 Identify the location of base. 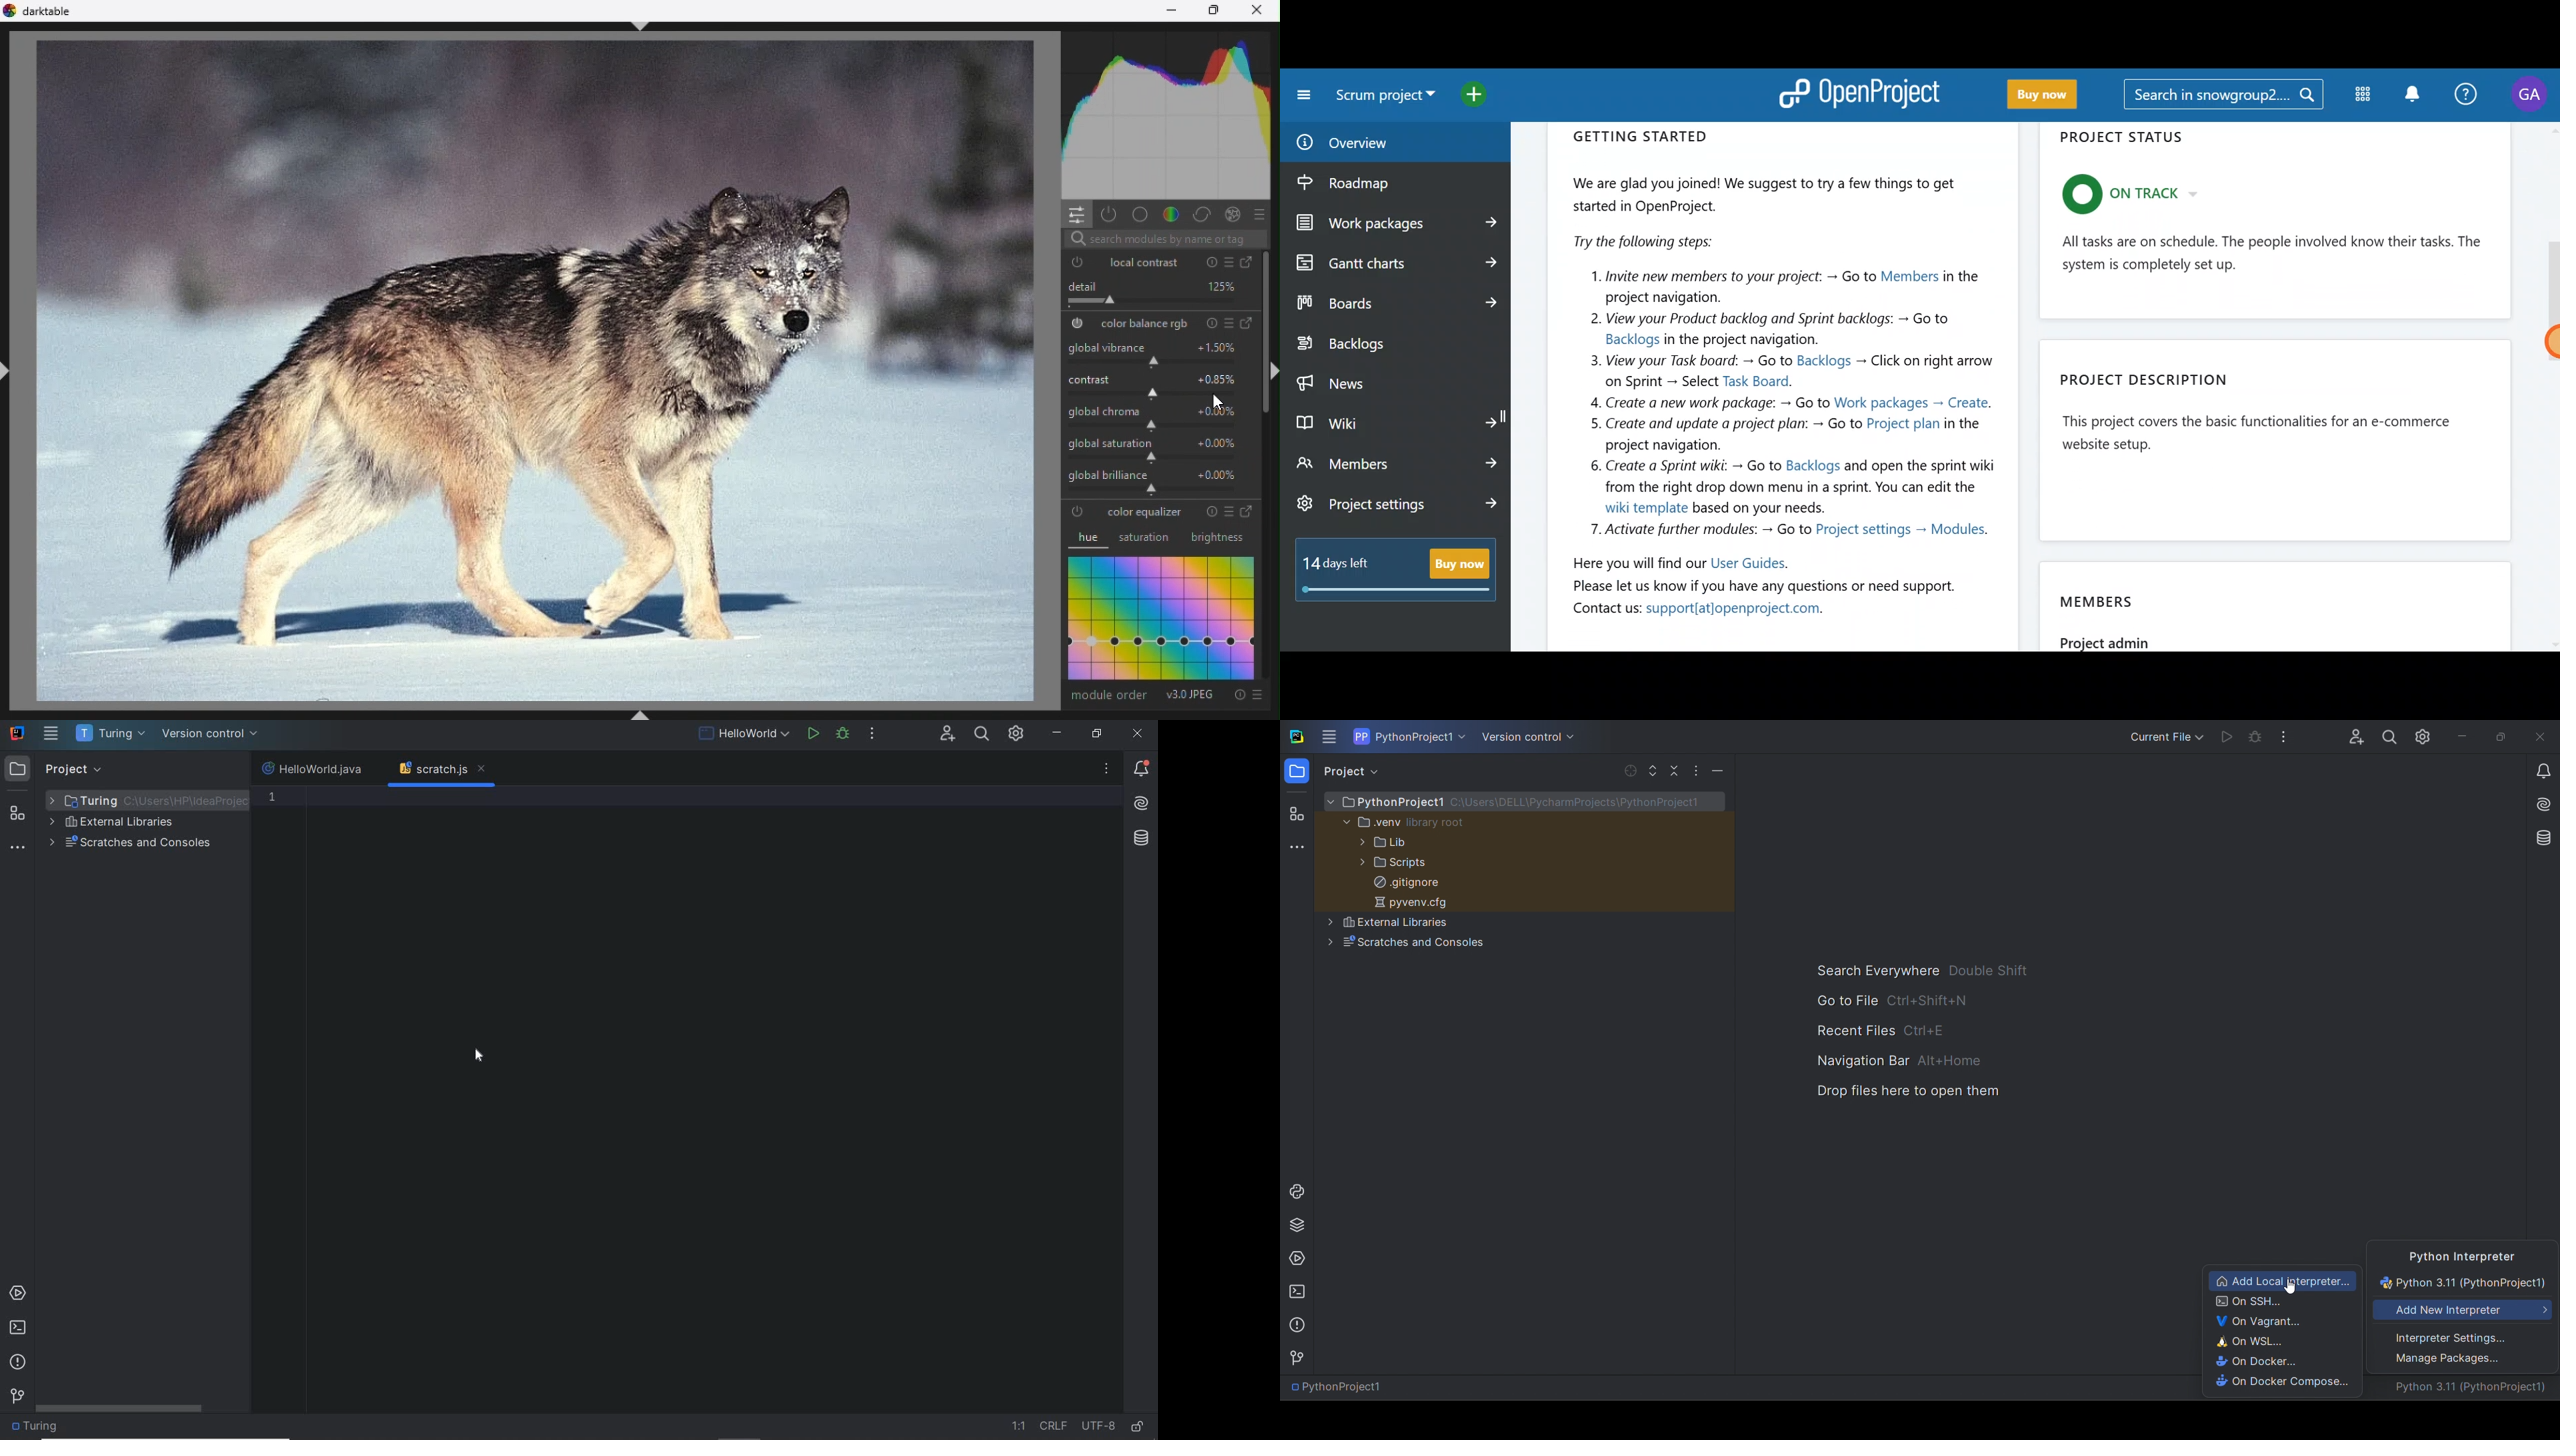
(1141, 213).